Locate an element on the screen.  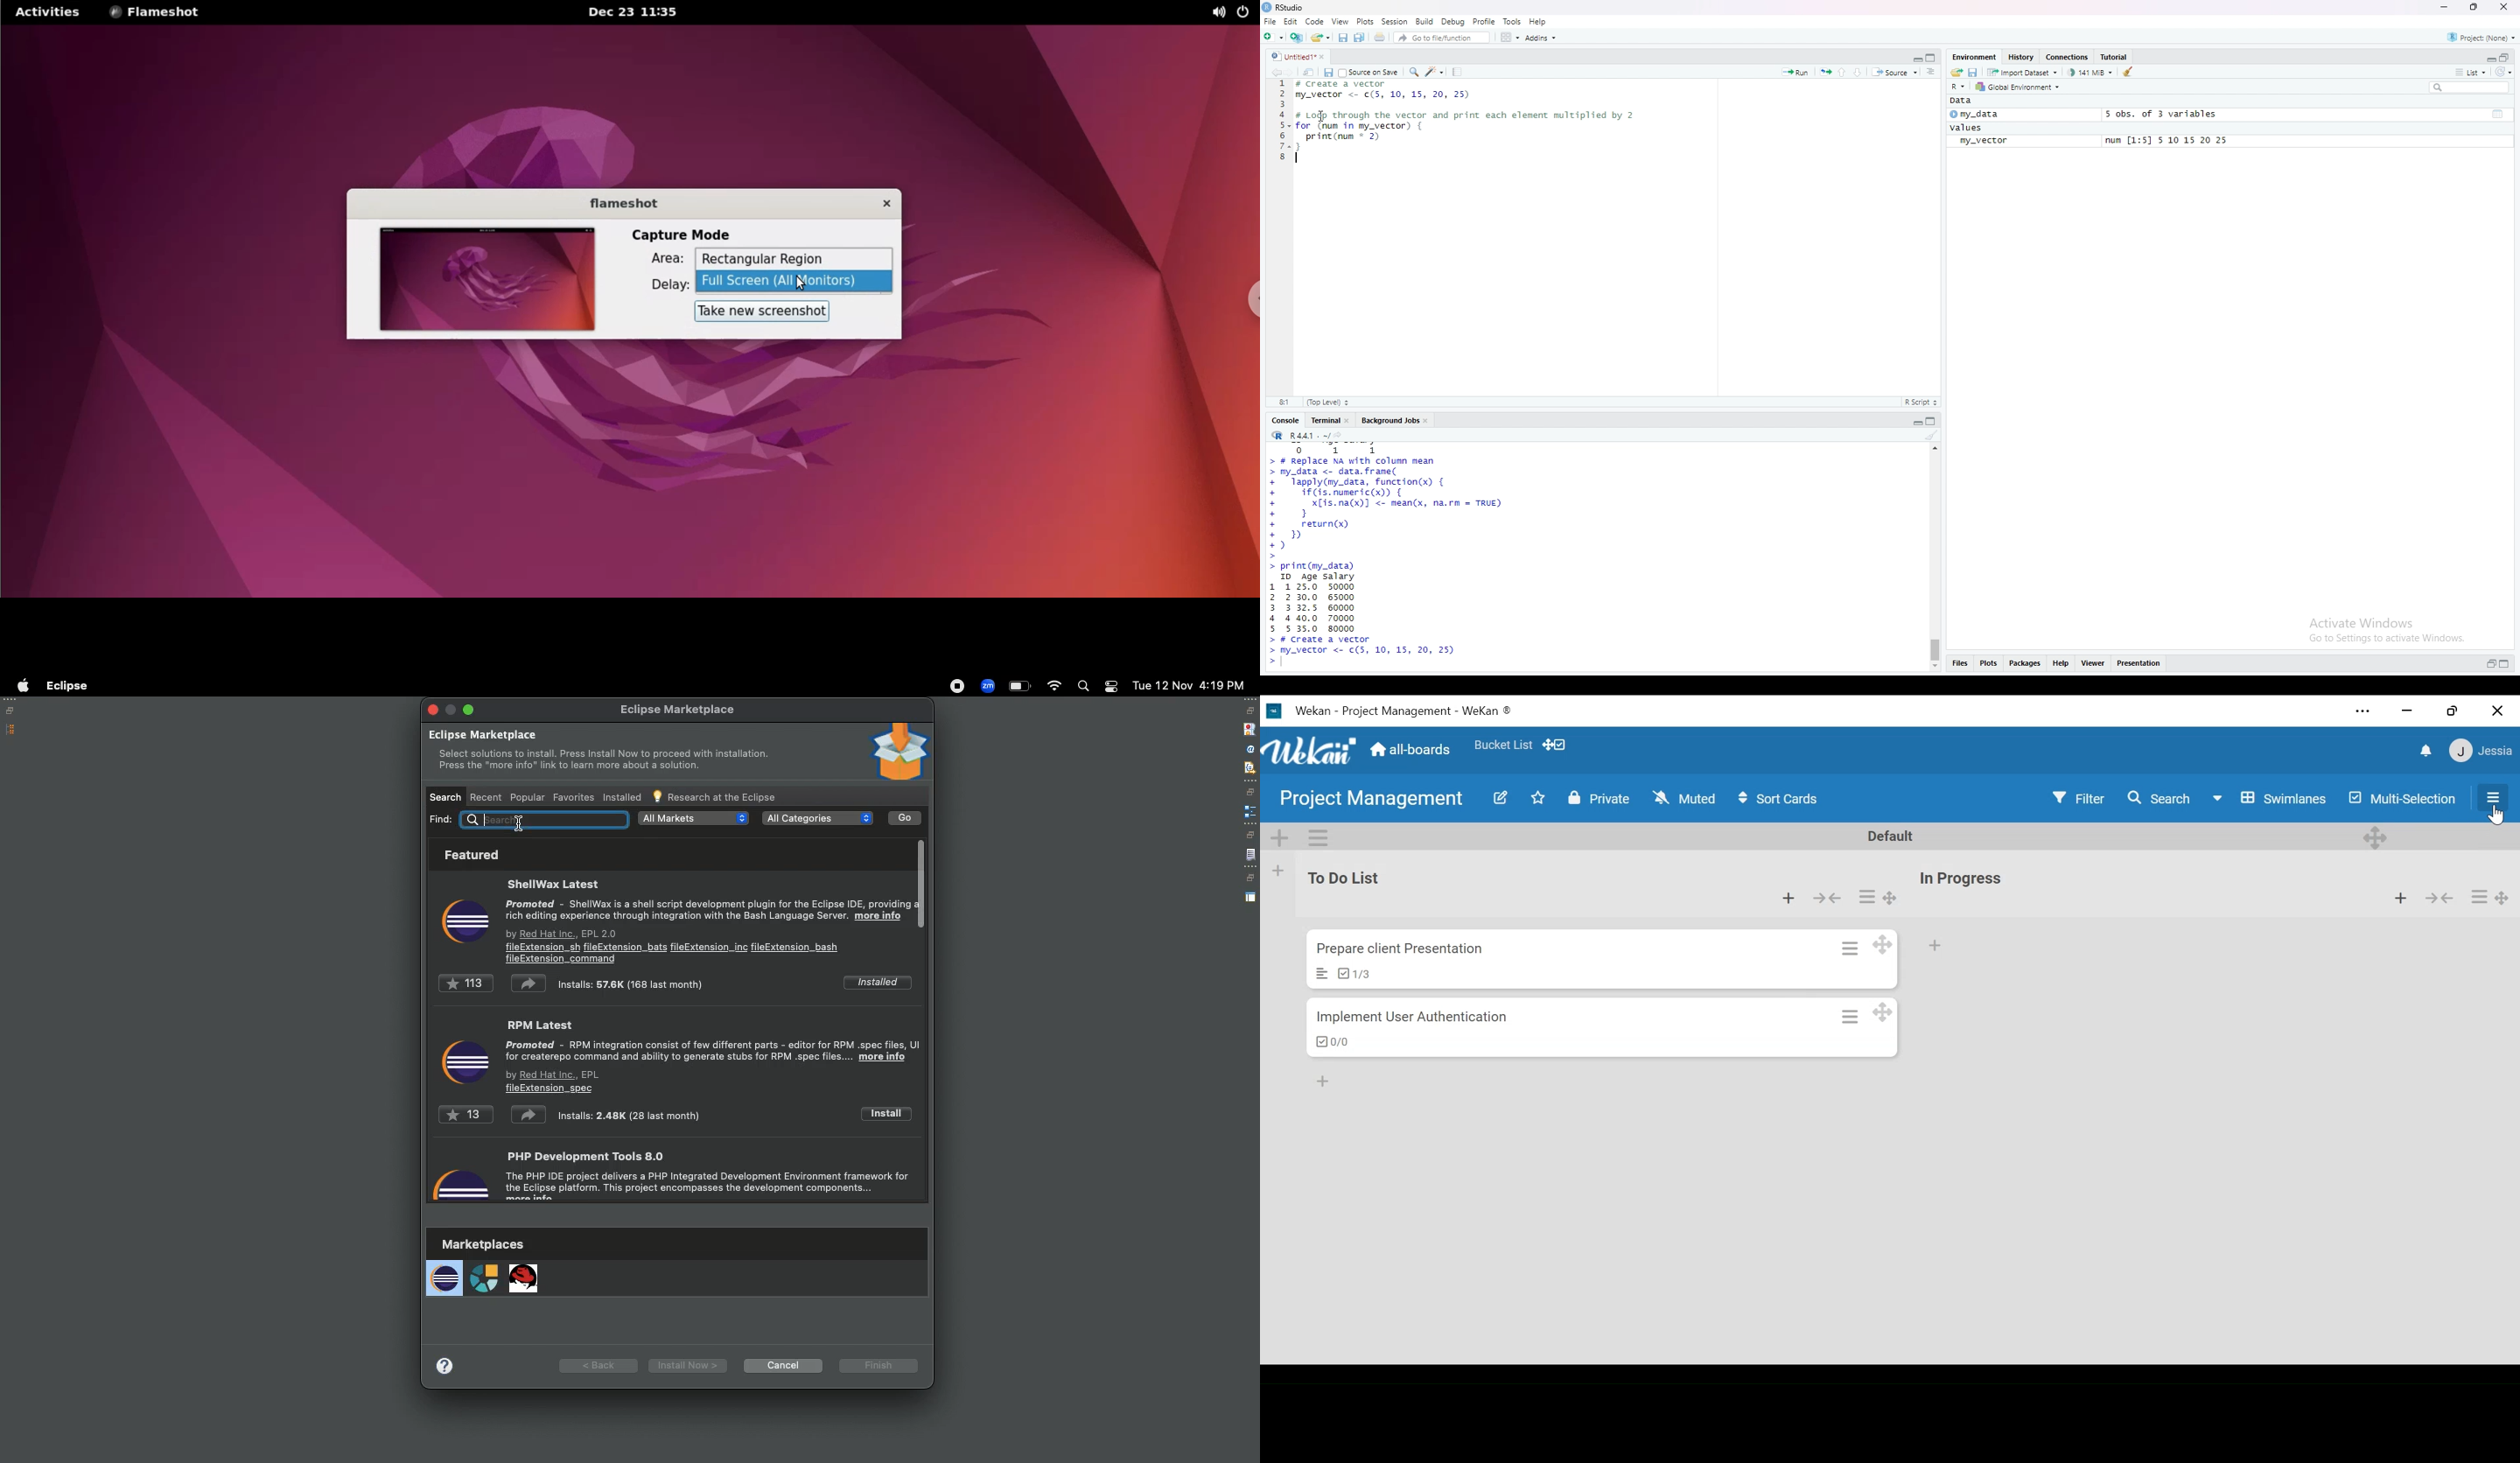
go forward is located at coordinates (1292, 73).